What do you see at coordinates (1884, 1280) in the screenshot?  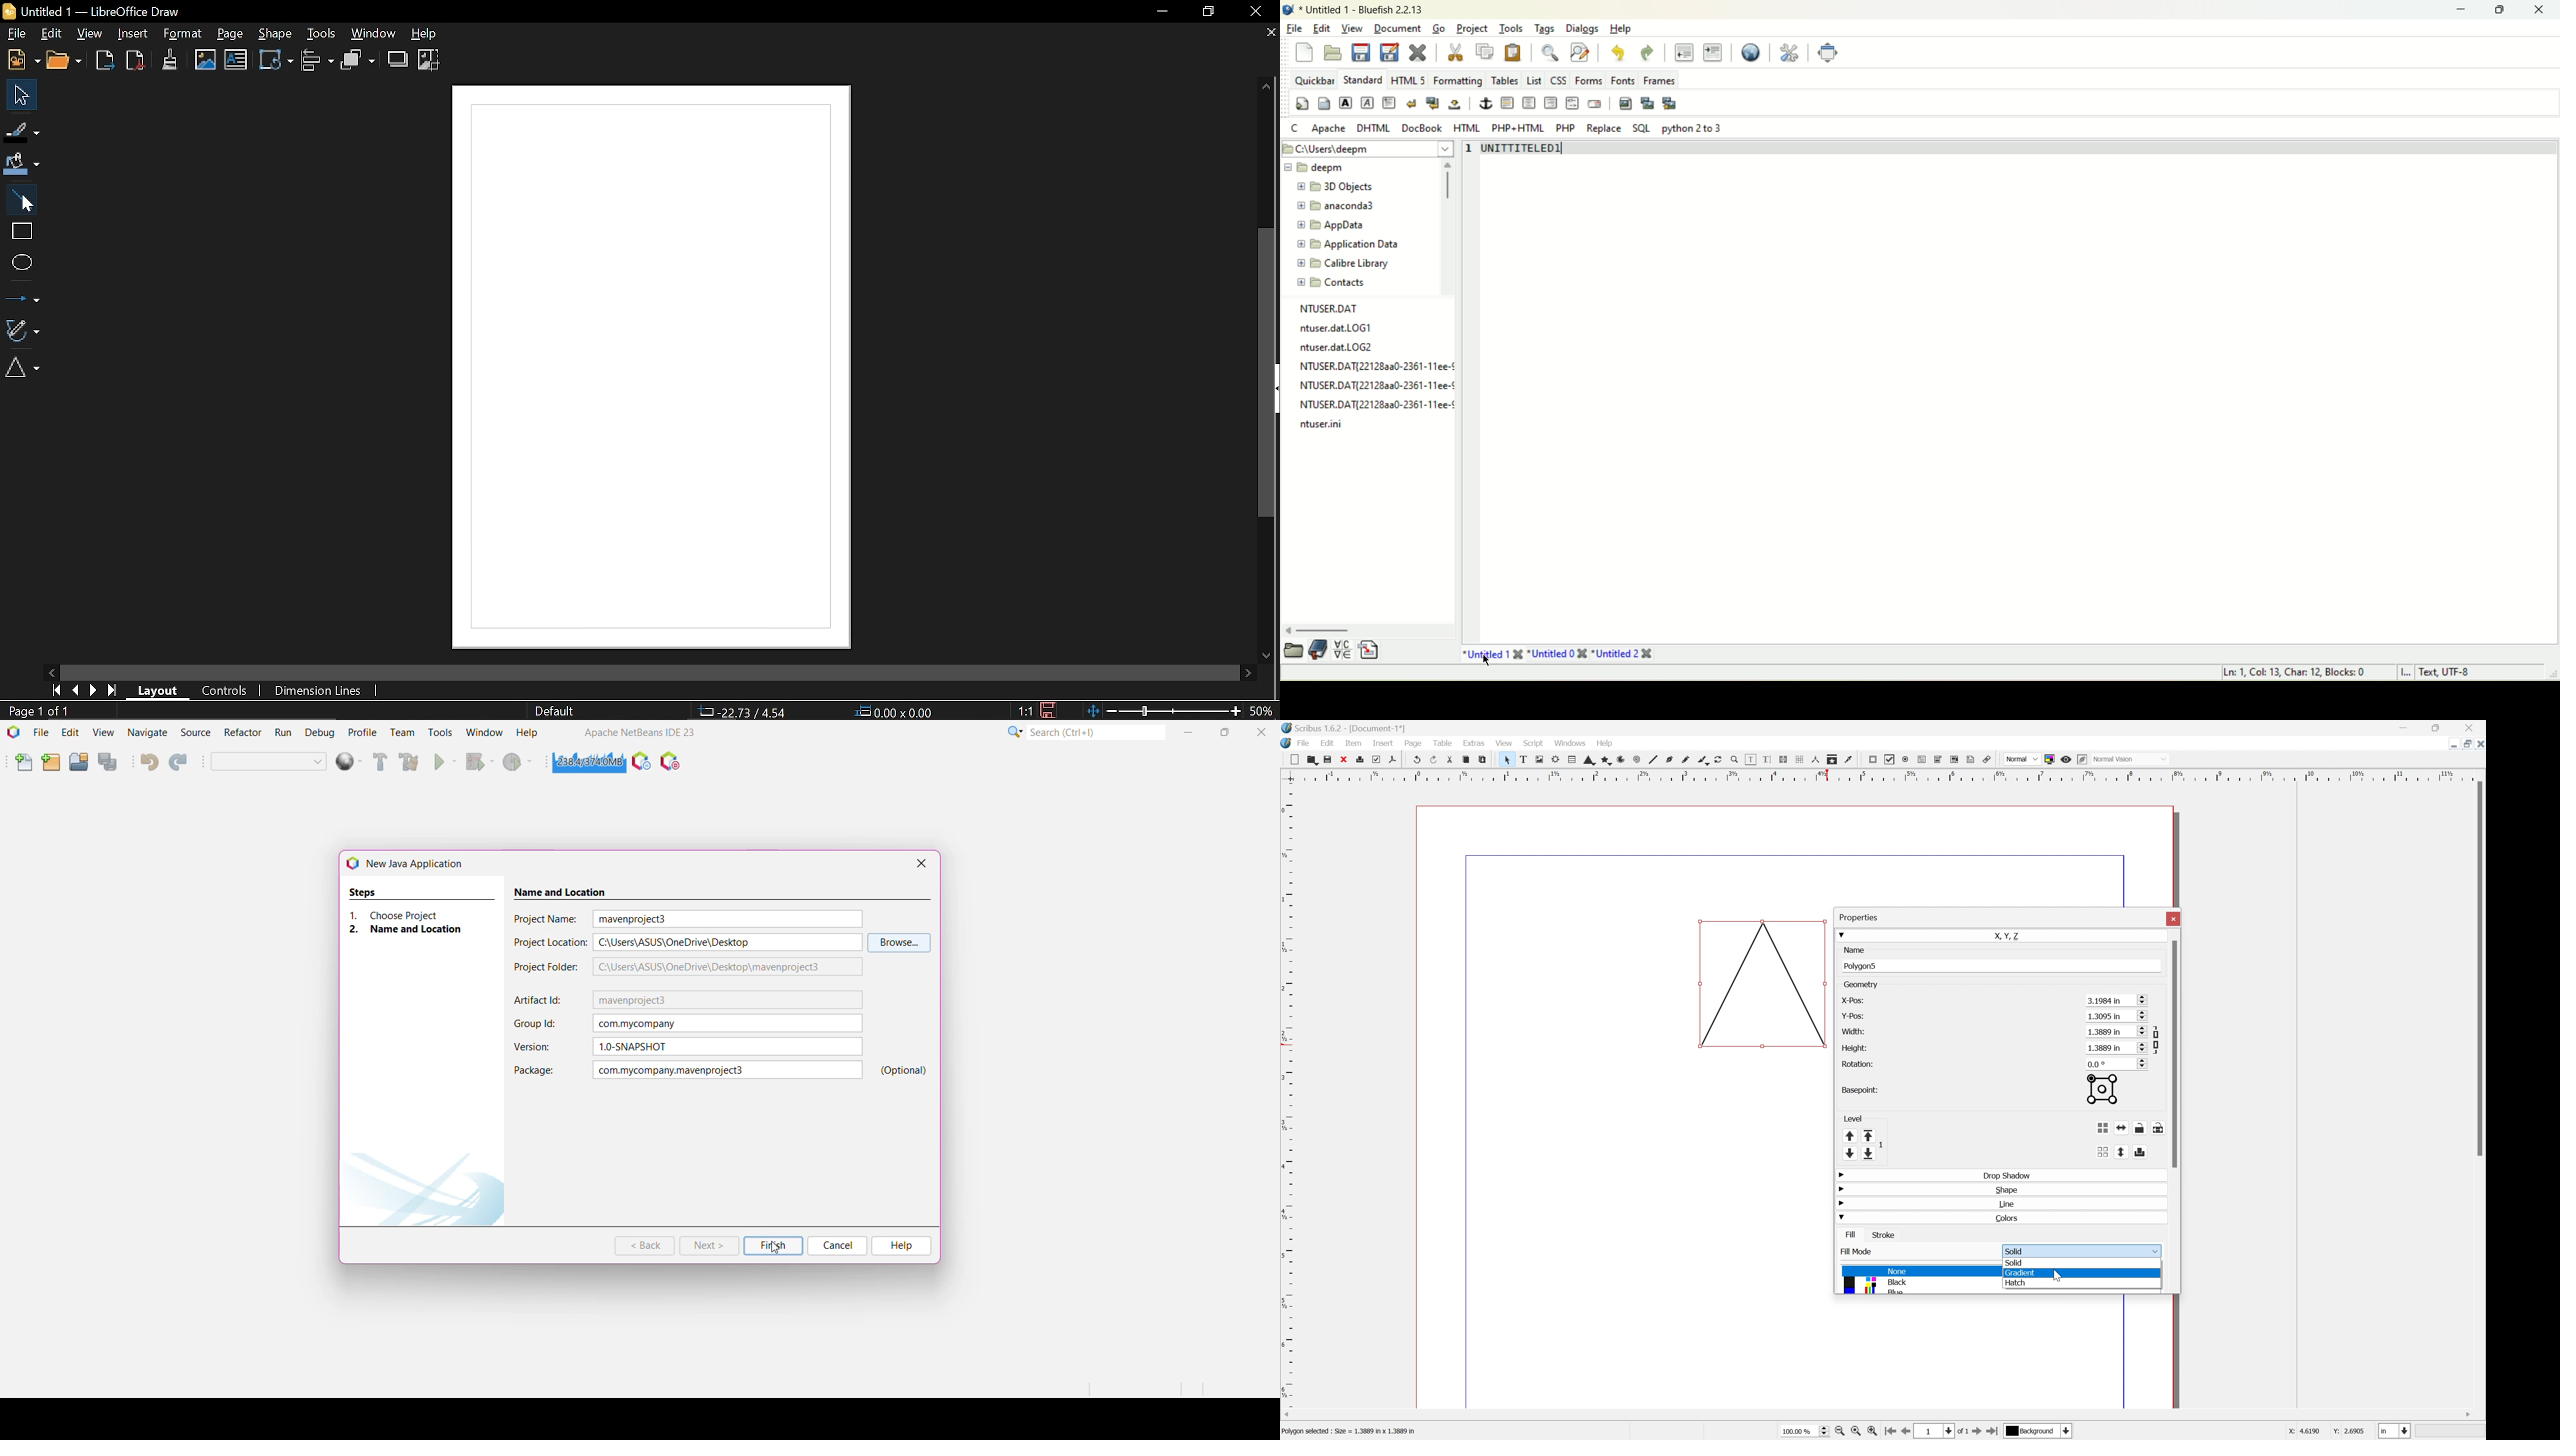 I see `Colors` at bounding box center [1884, 1280].